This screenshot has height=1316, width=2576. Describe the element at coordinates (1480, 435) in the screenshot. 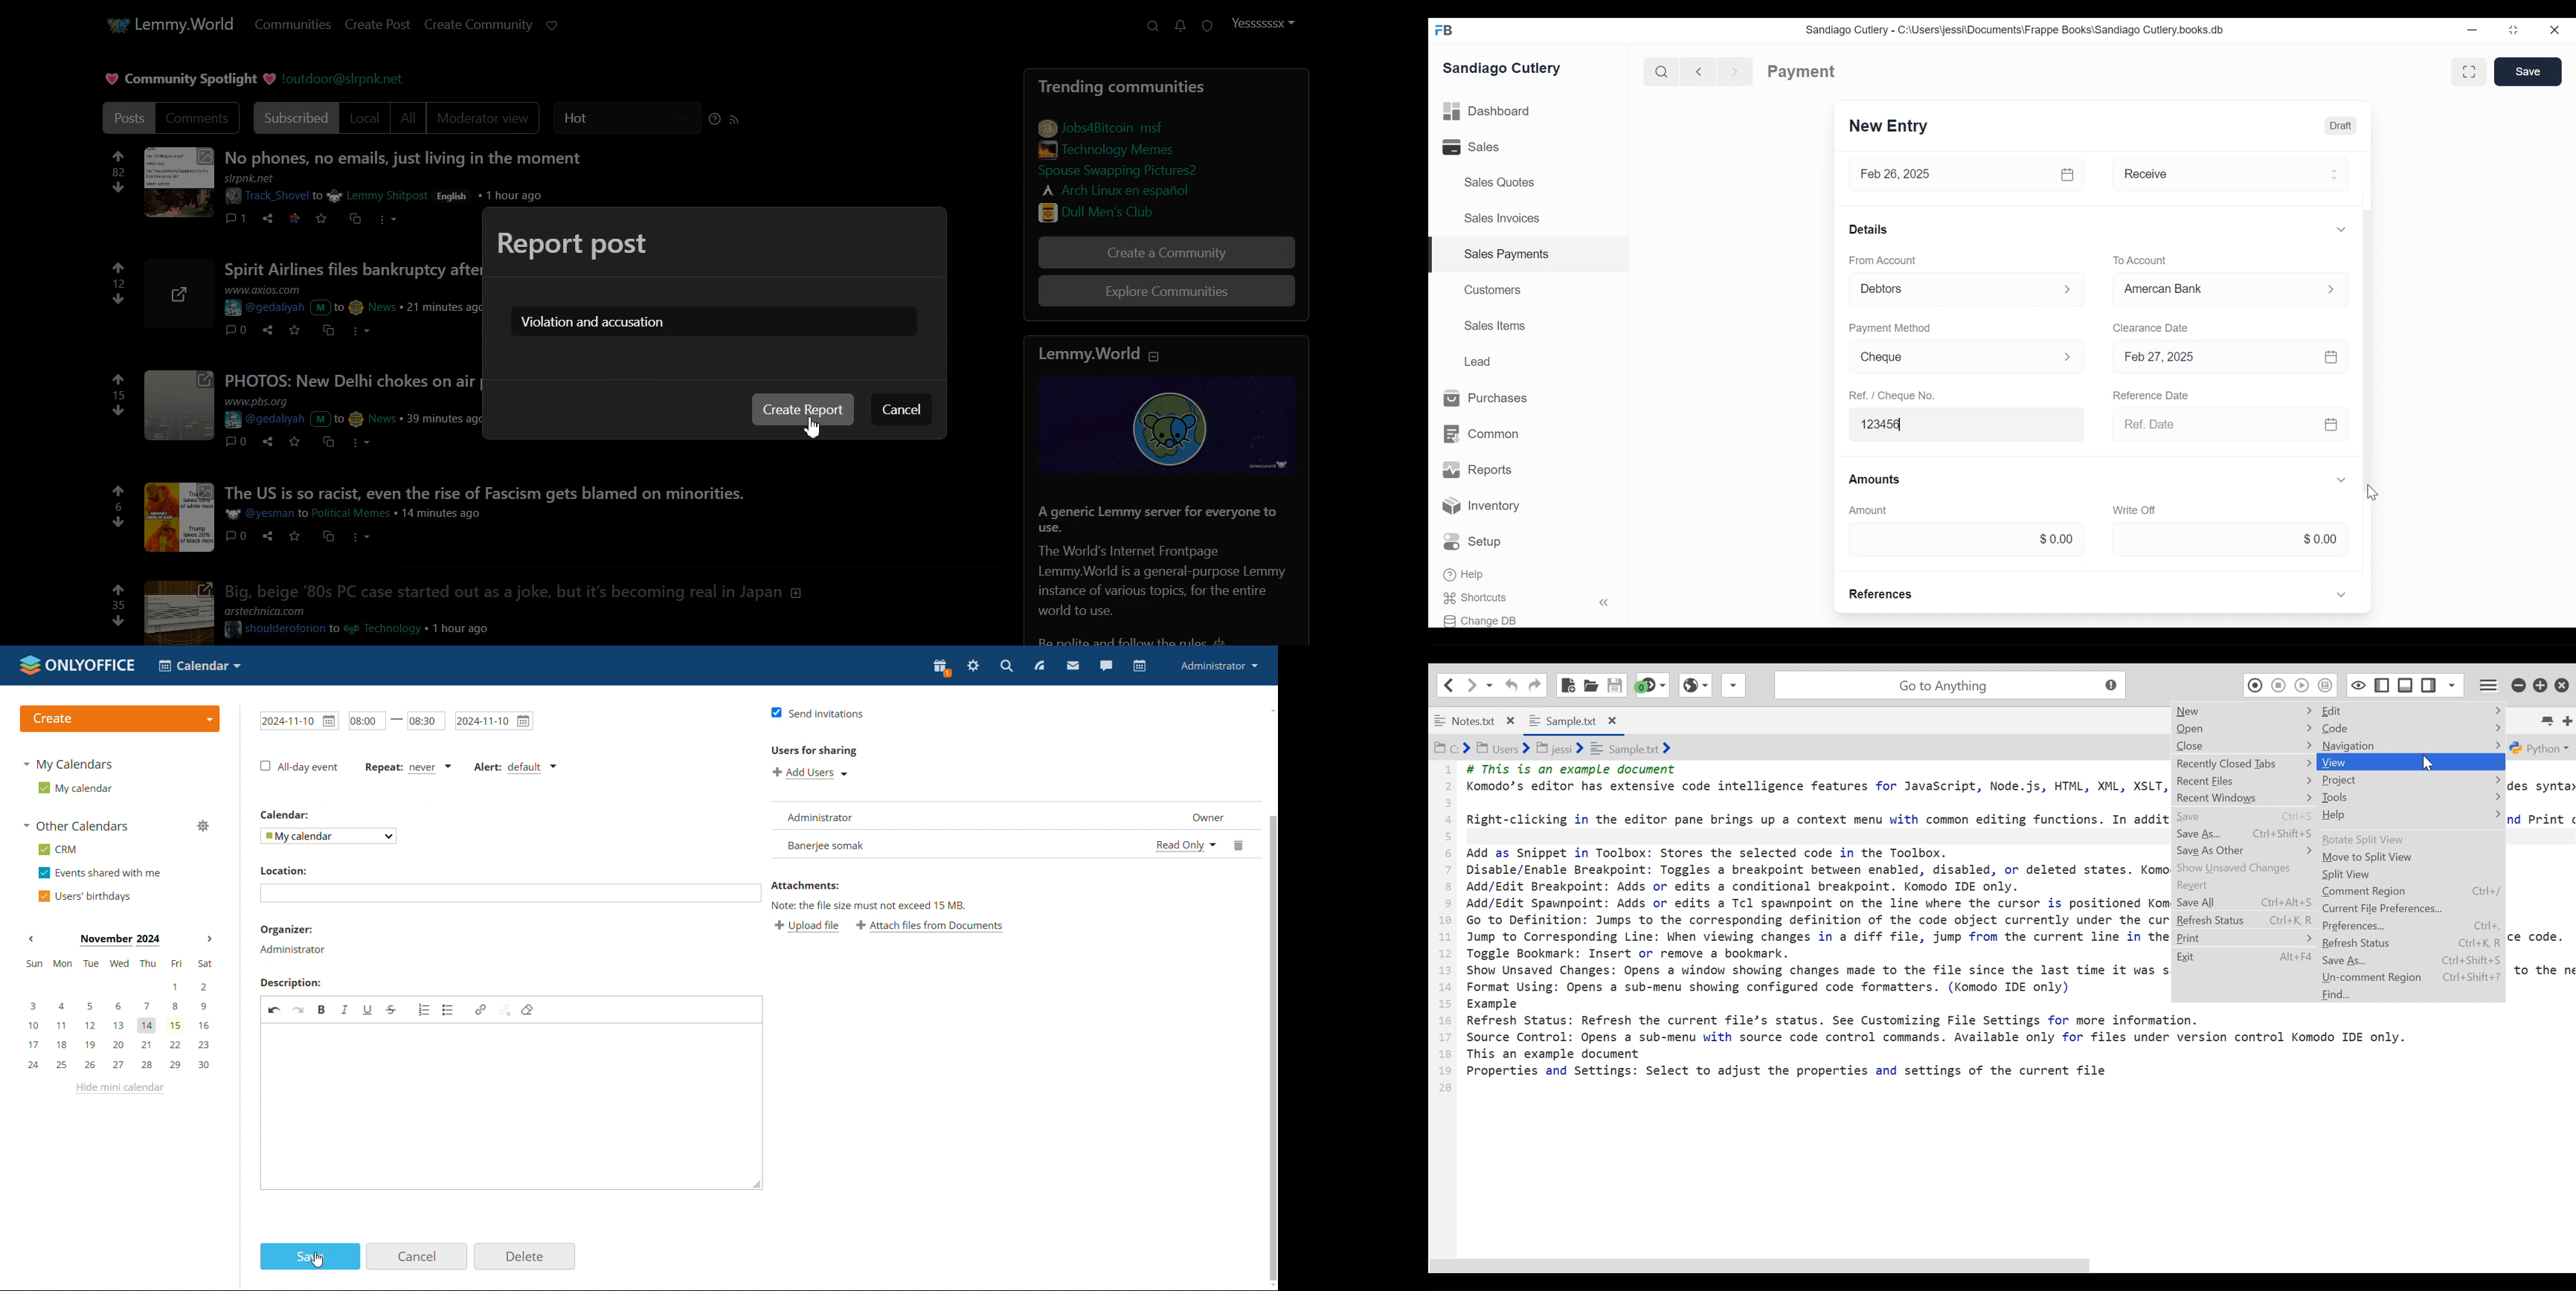

I see `Common` at that location.